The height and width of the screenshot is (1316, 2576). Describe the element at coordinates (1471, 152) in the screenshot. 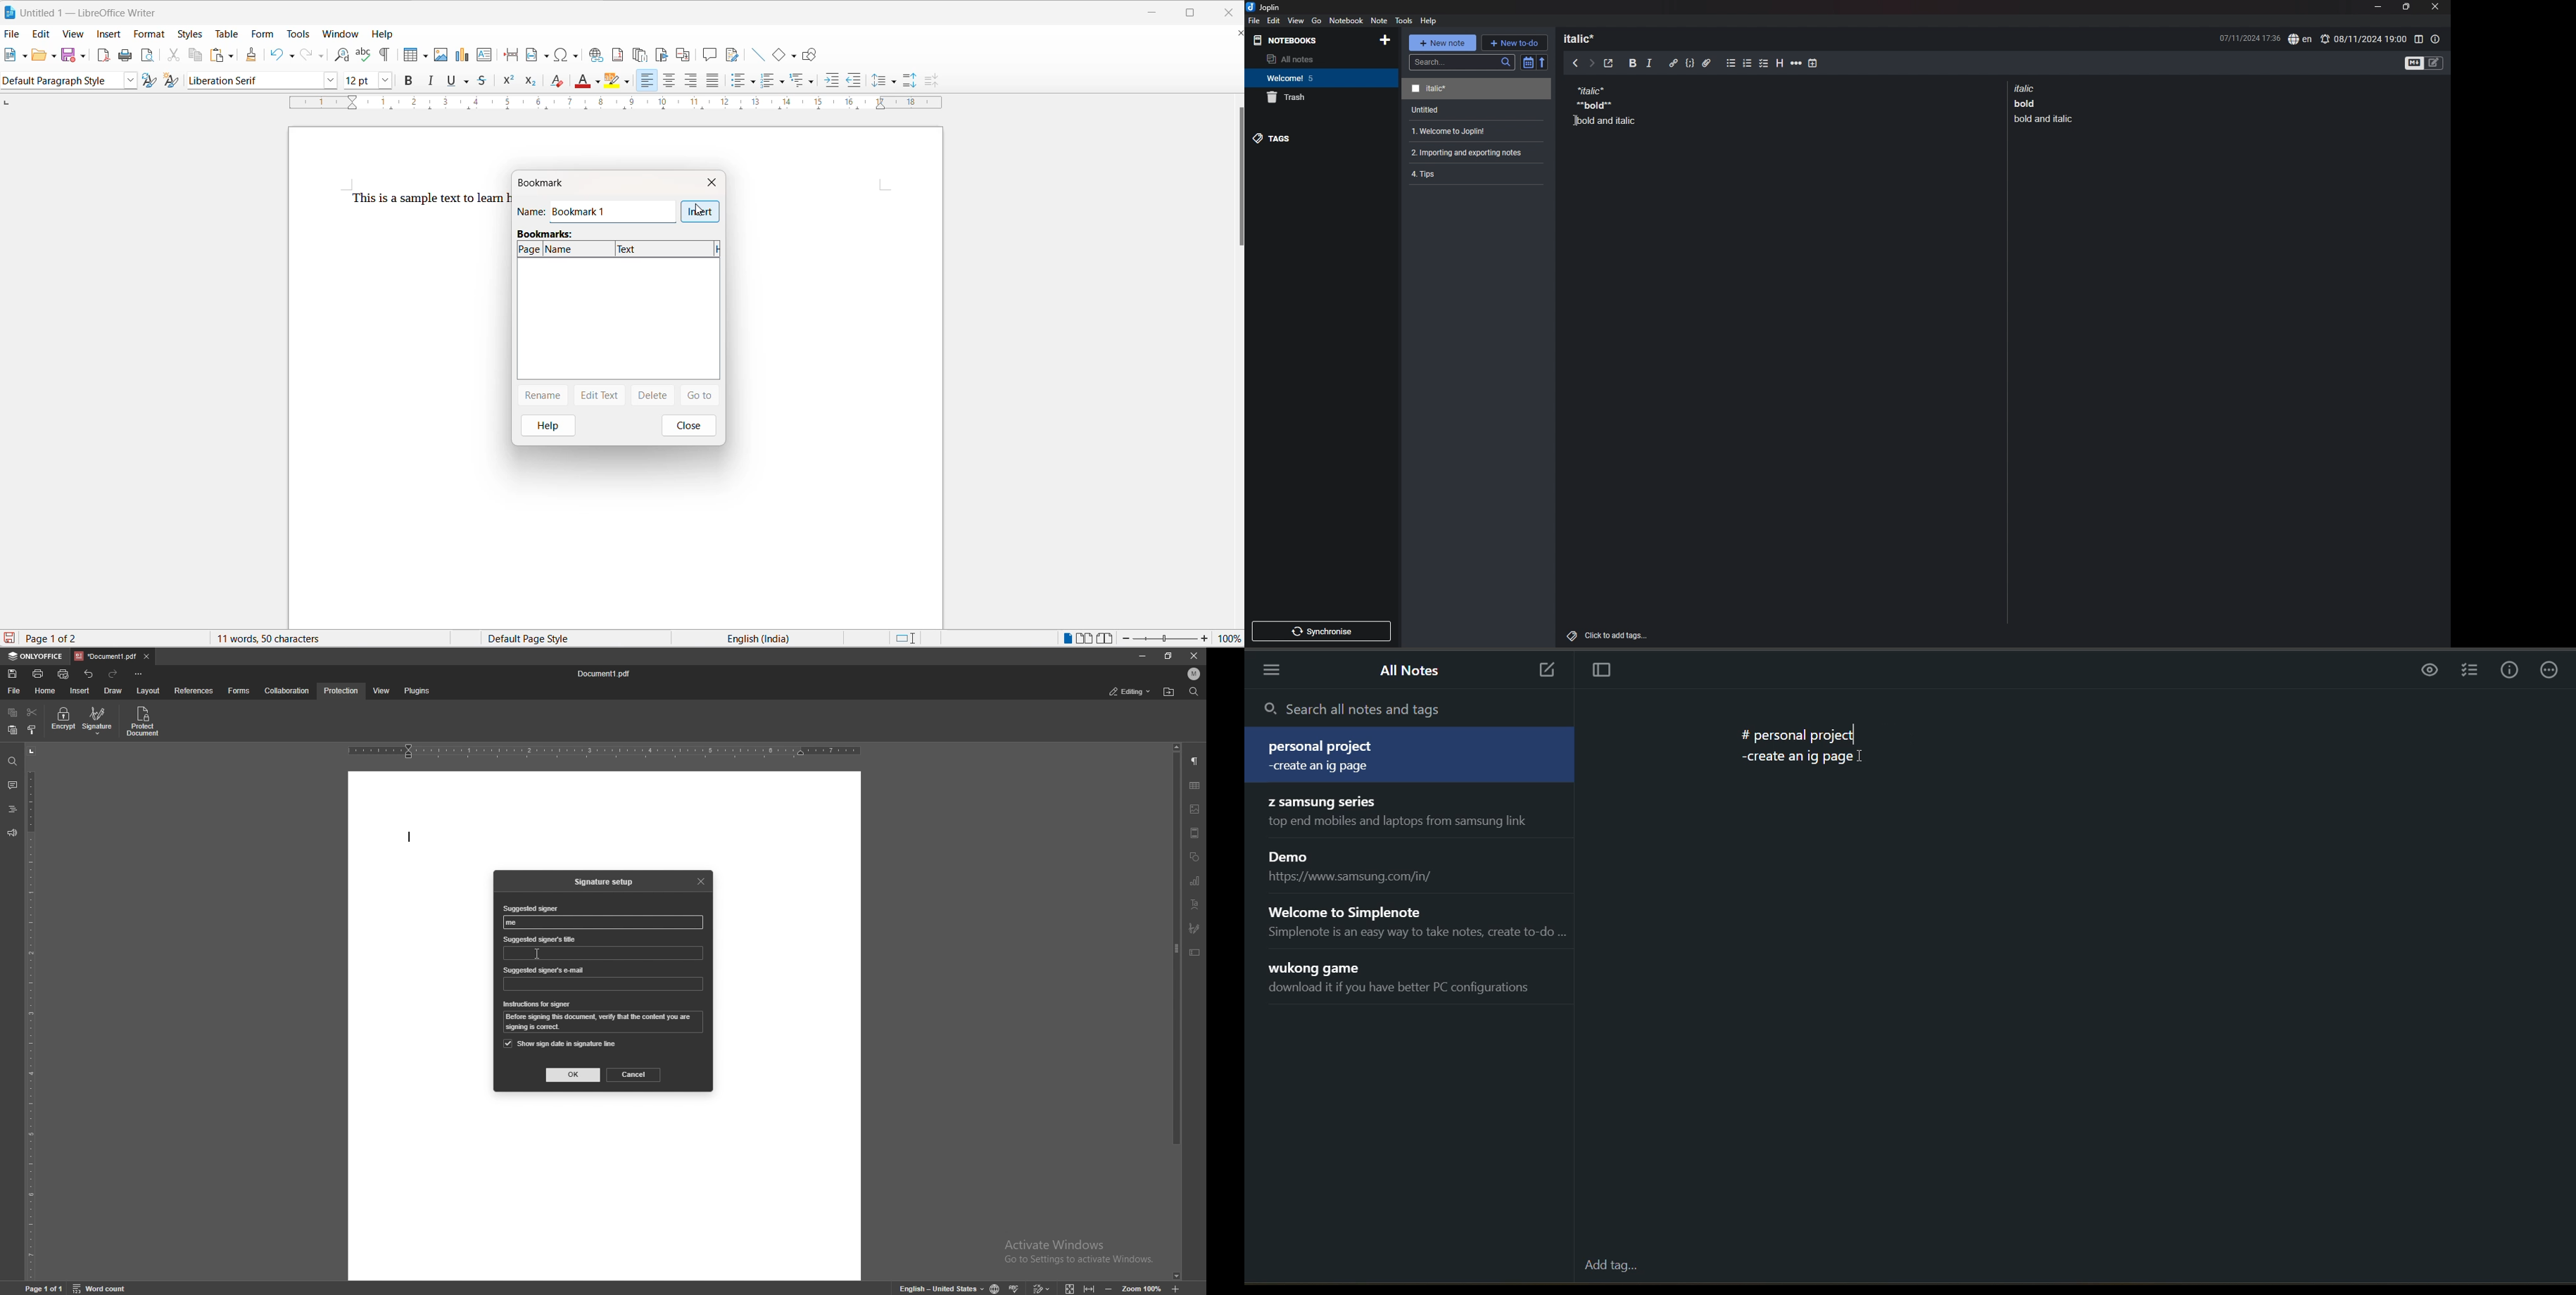

I see `note` at that location.